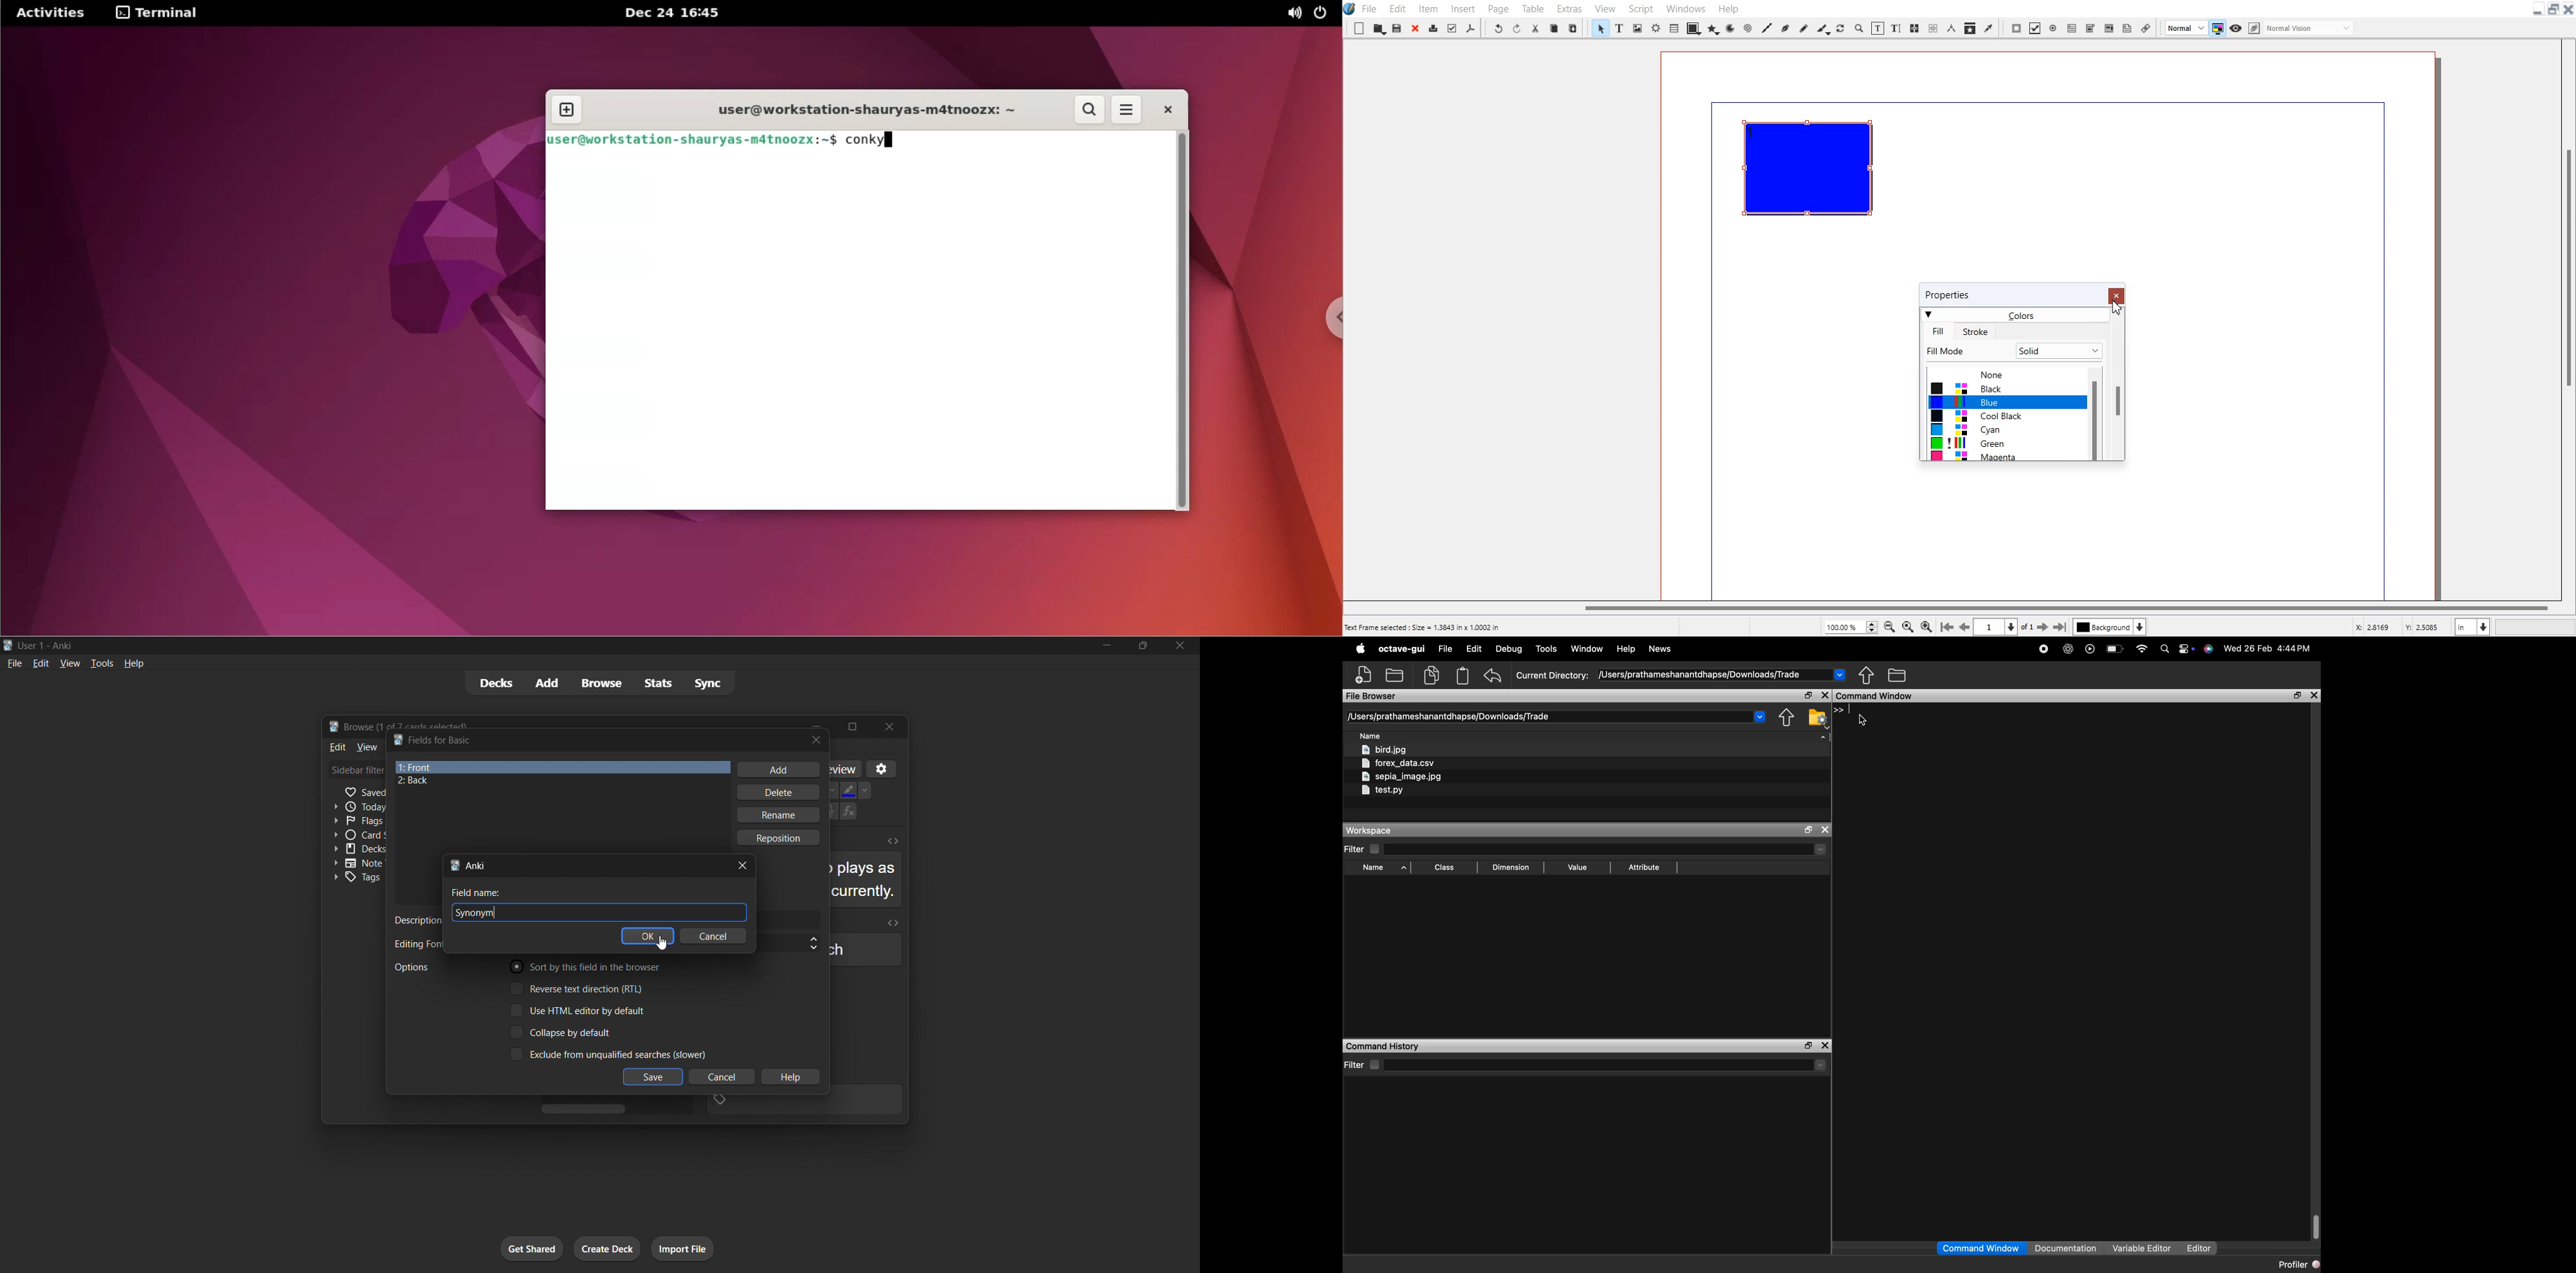 The height and width of the screenshot is (1288, 2576). I want to click on Spiral, so click(1747, 28).